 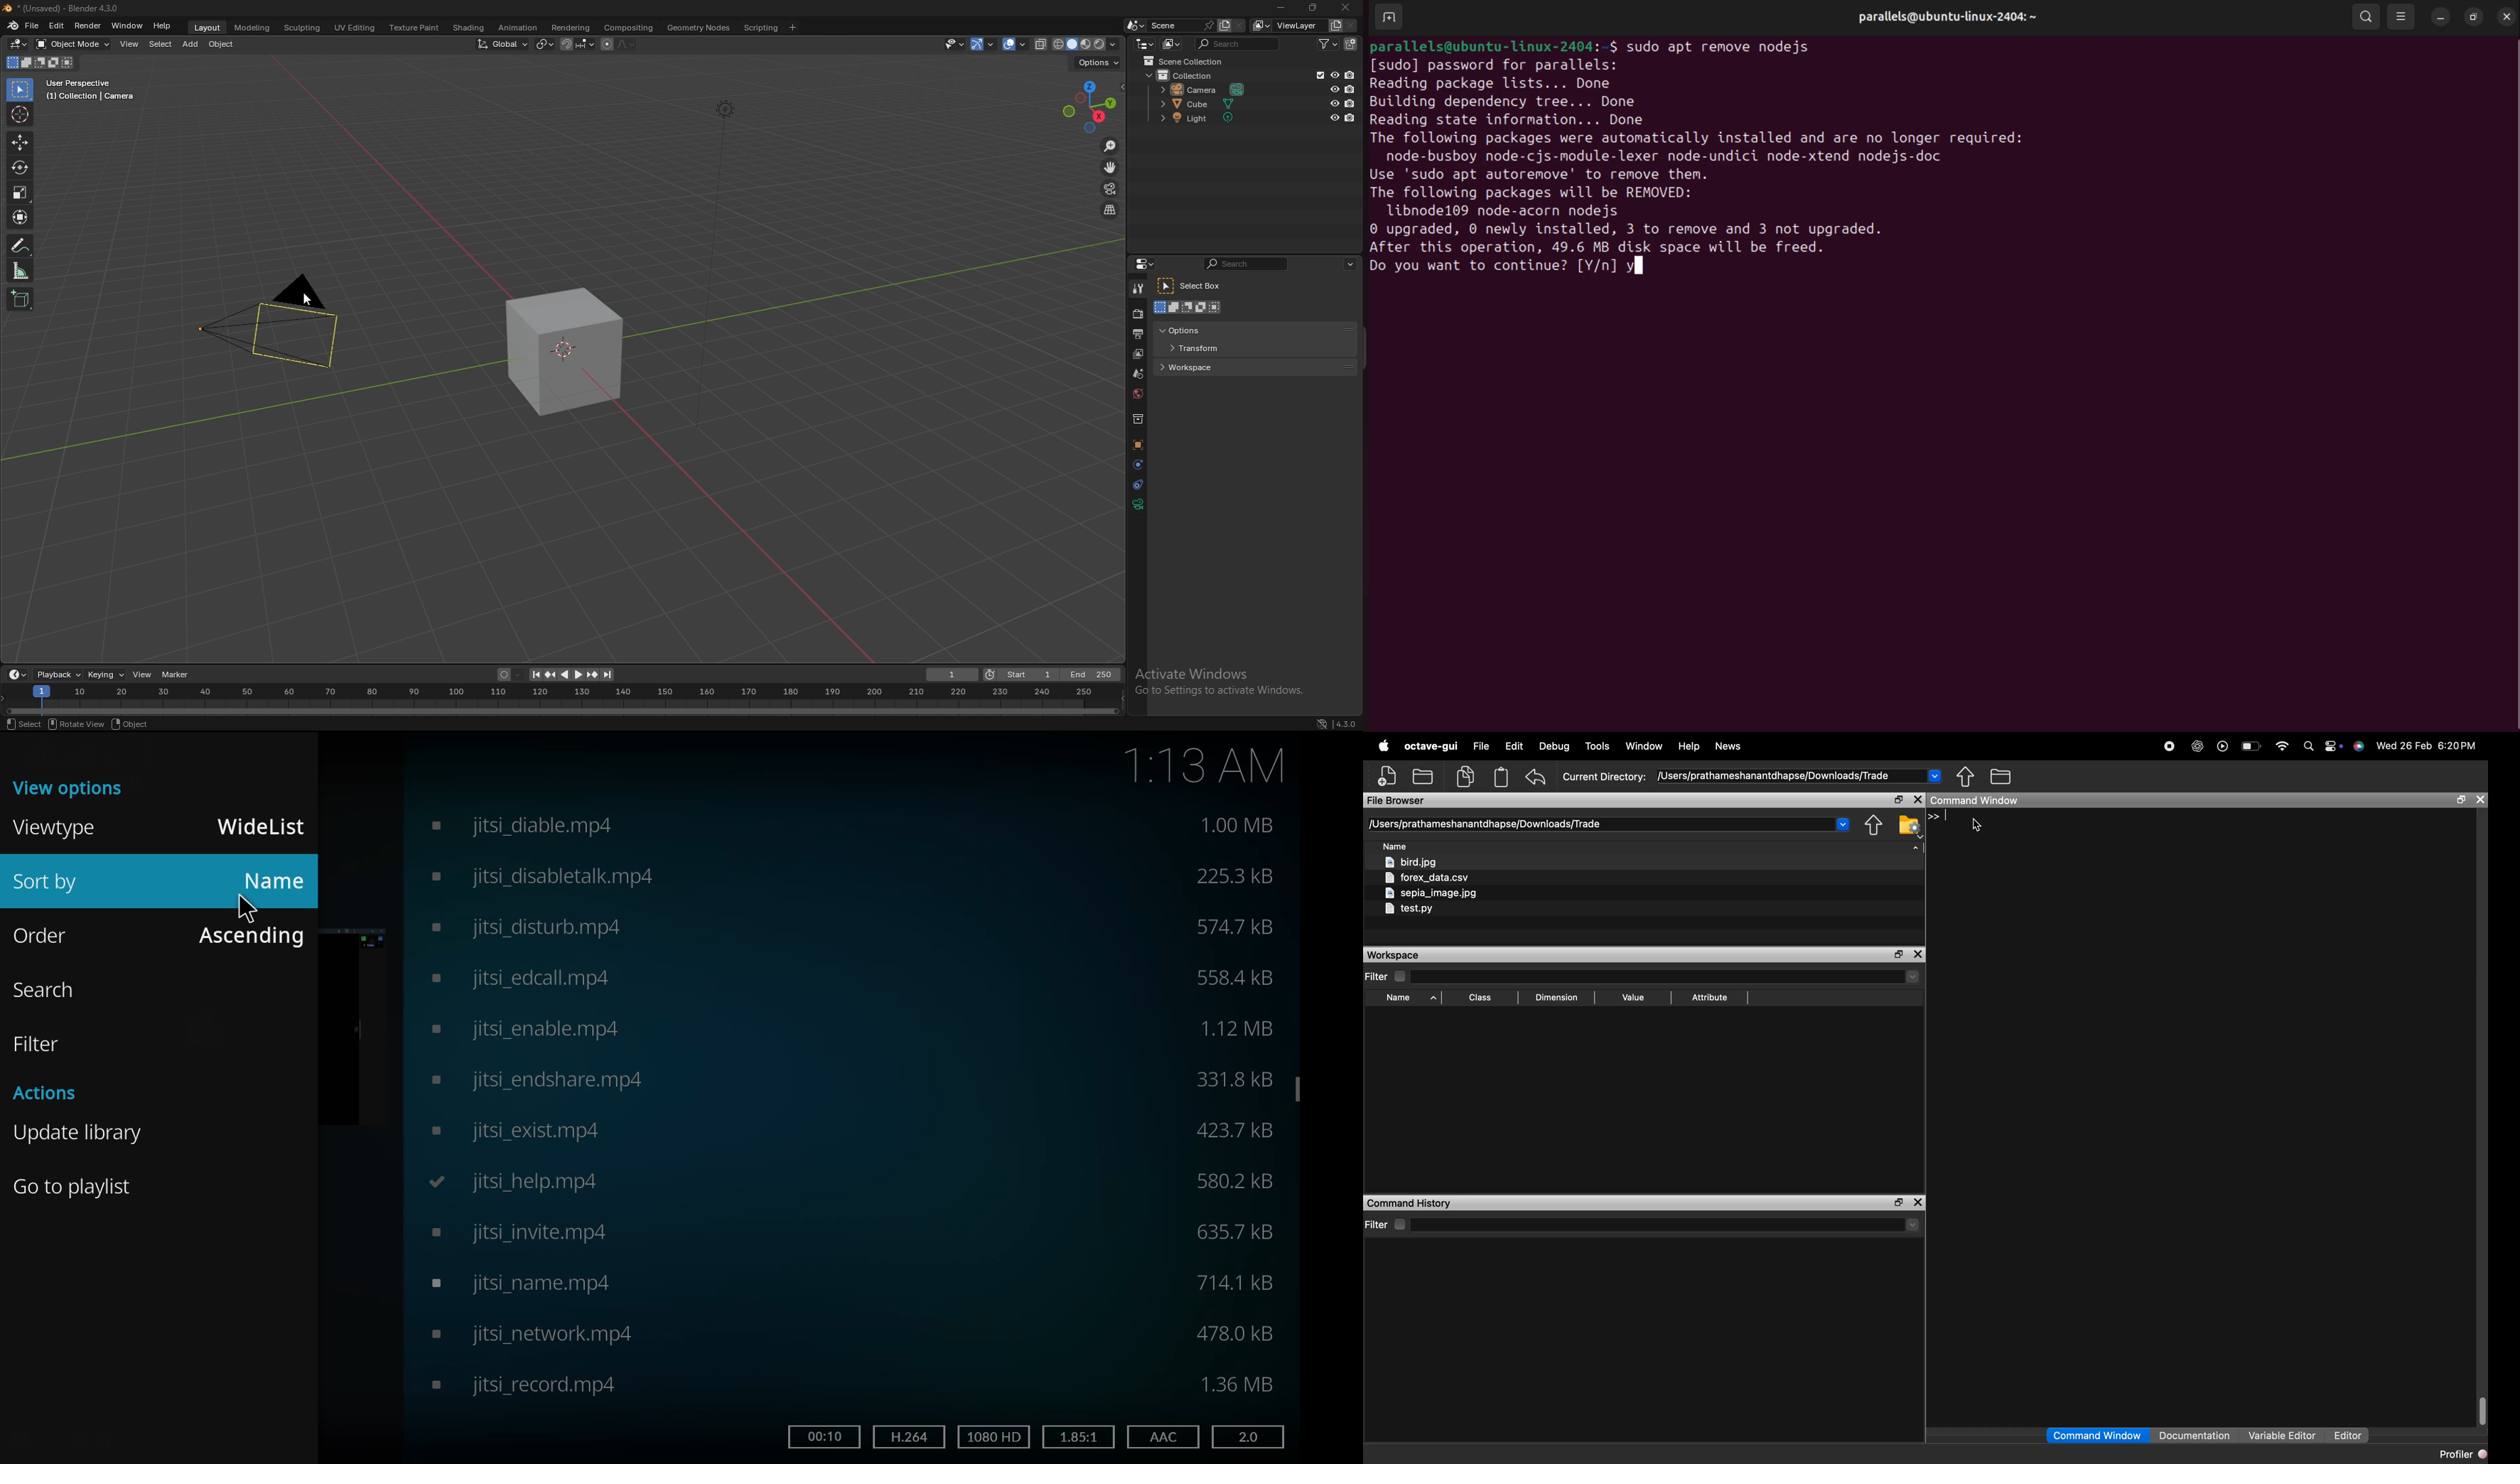 I want to click on Command Window, so click(x=2097, y=1436).